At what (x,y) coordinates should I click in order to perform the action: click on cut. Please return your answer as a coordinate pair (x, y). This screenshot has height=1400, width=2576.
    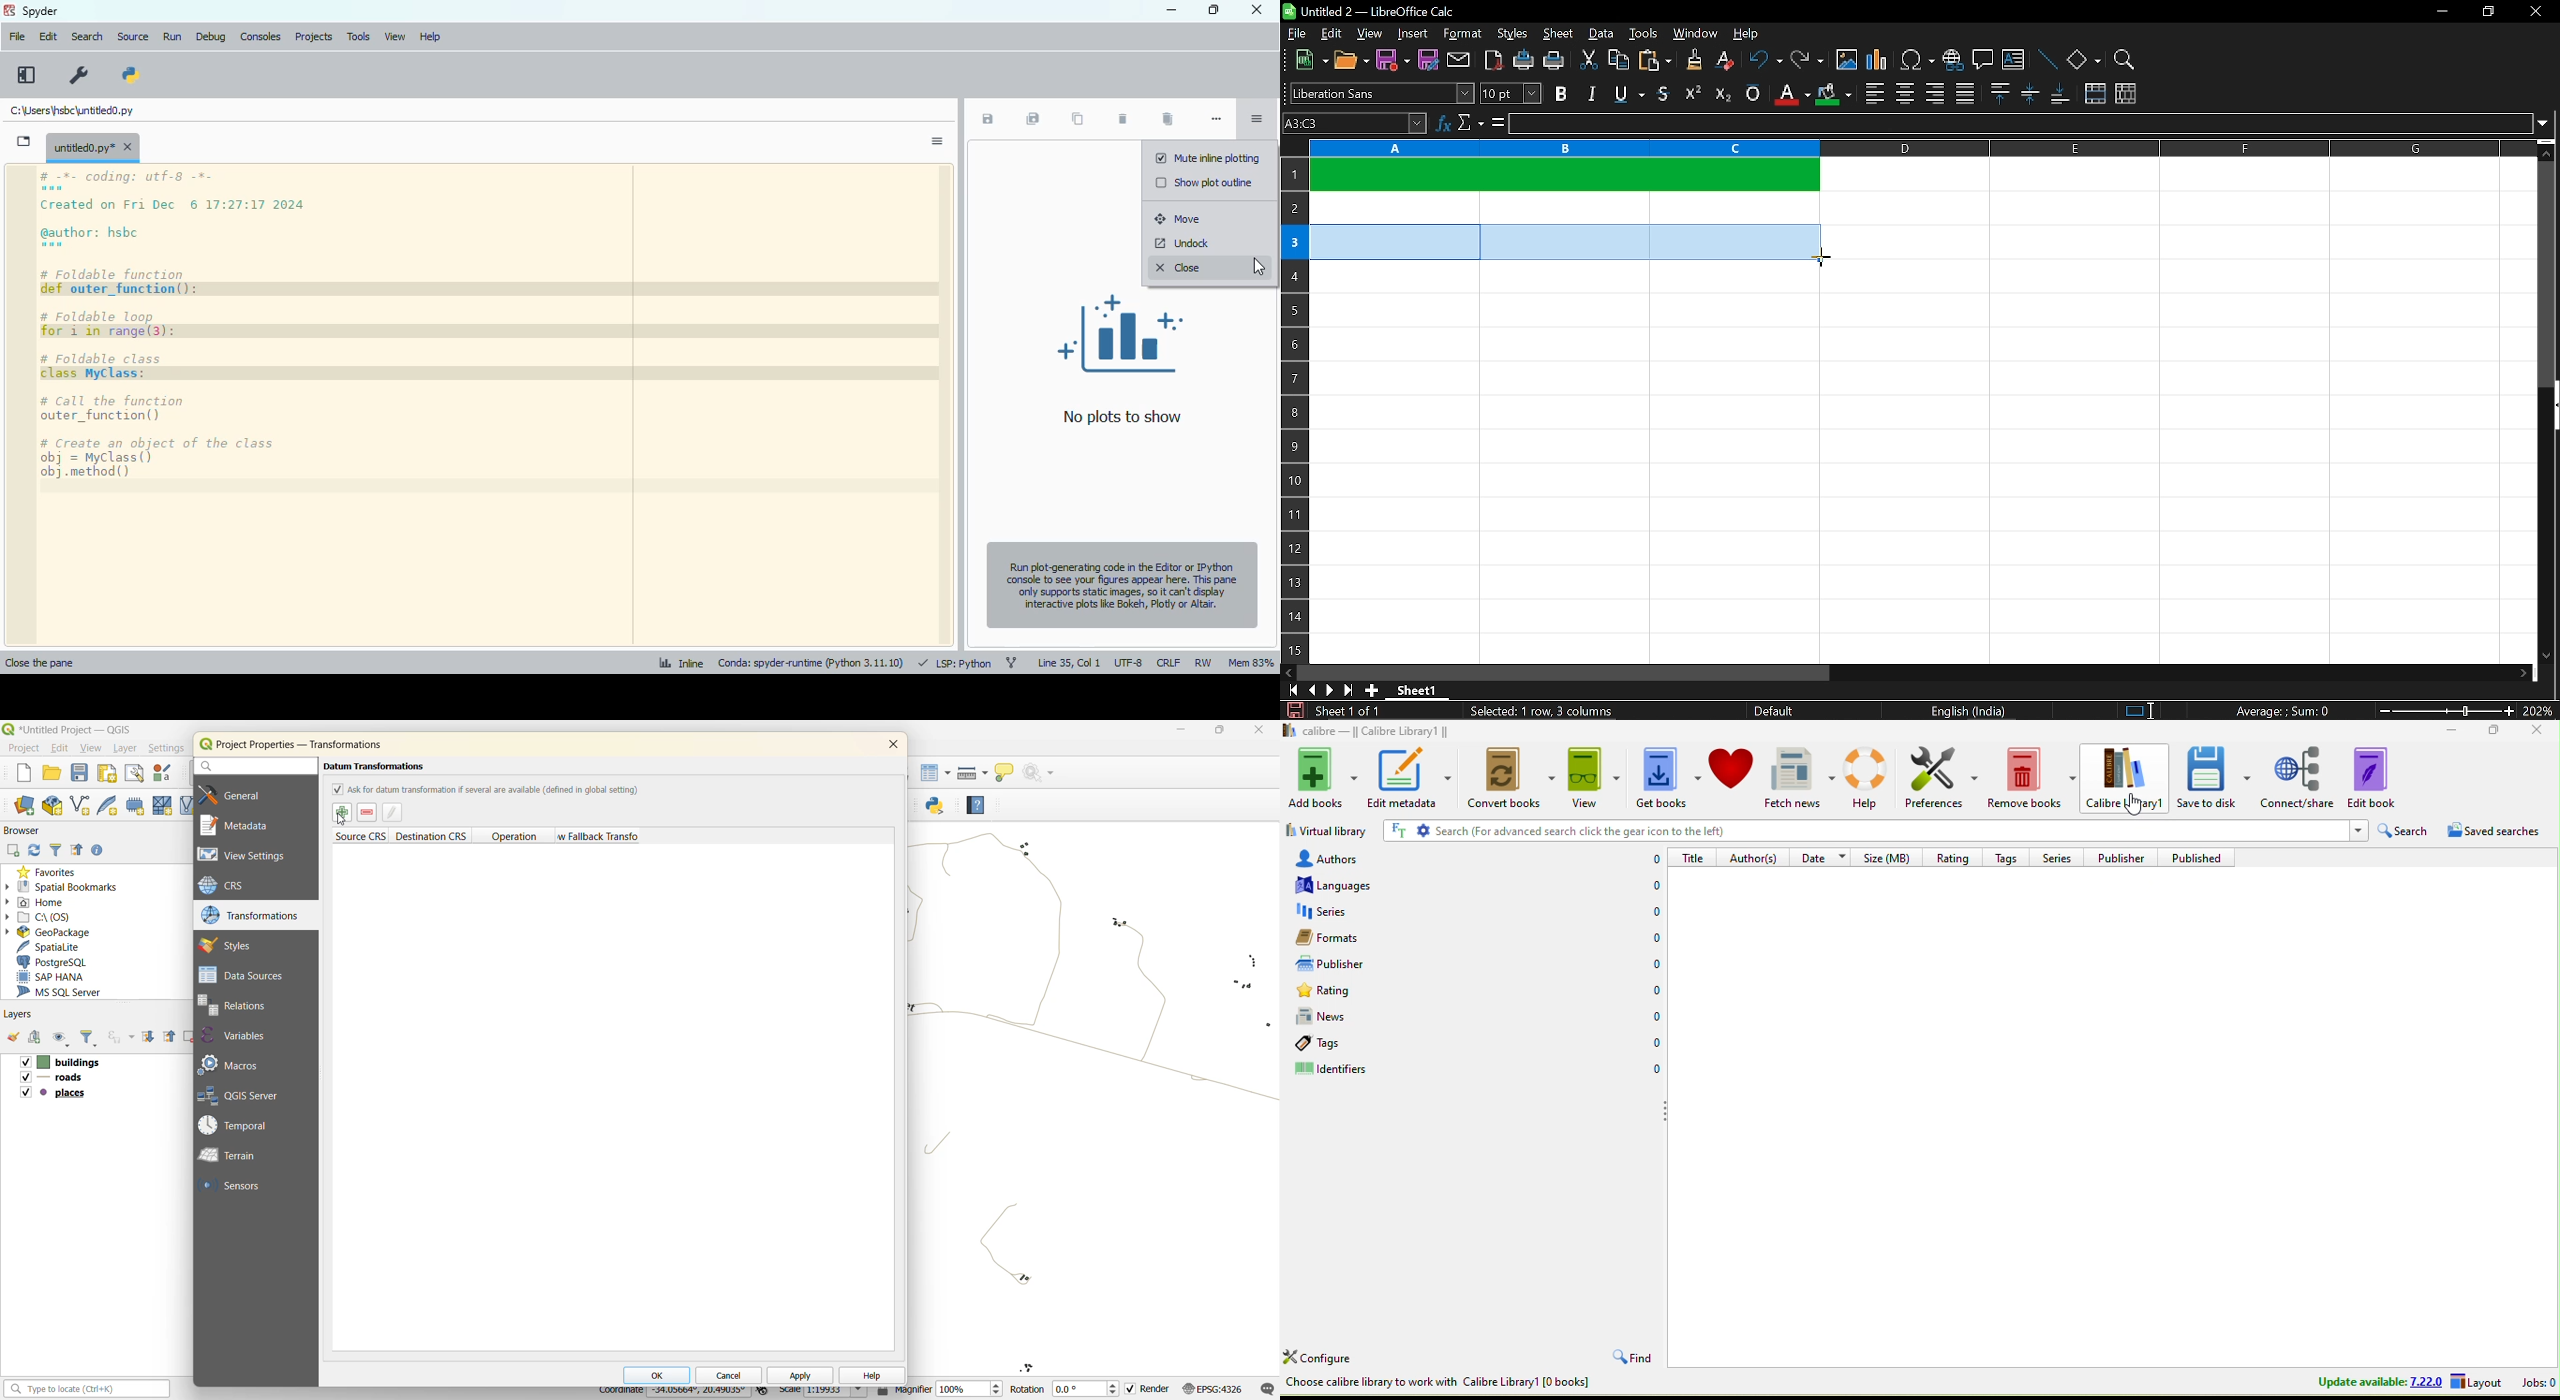
    Looking at the image, I should click on (1590, 60).